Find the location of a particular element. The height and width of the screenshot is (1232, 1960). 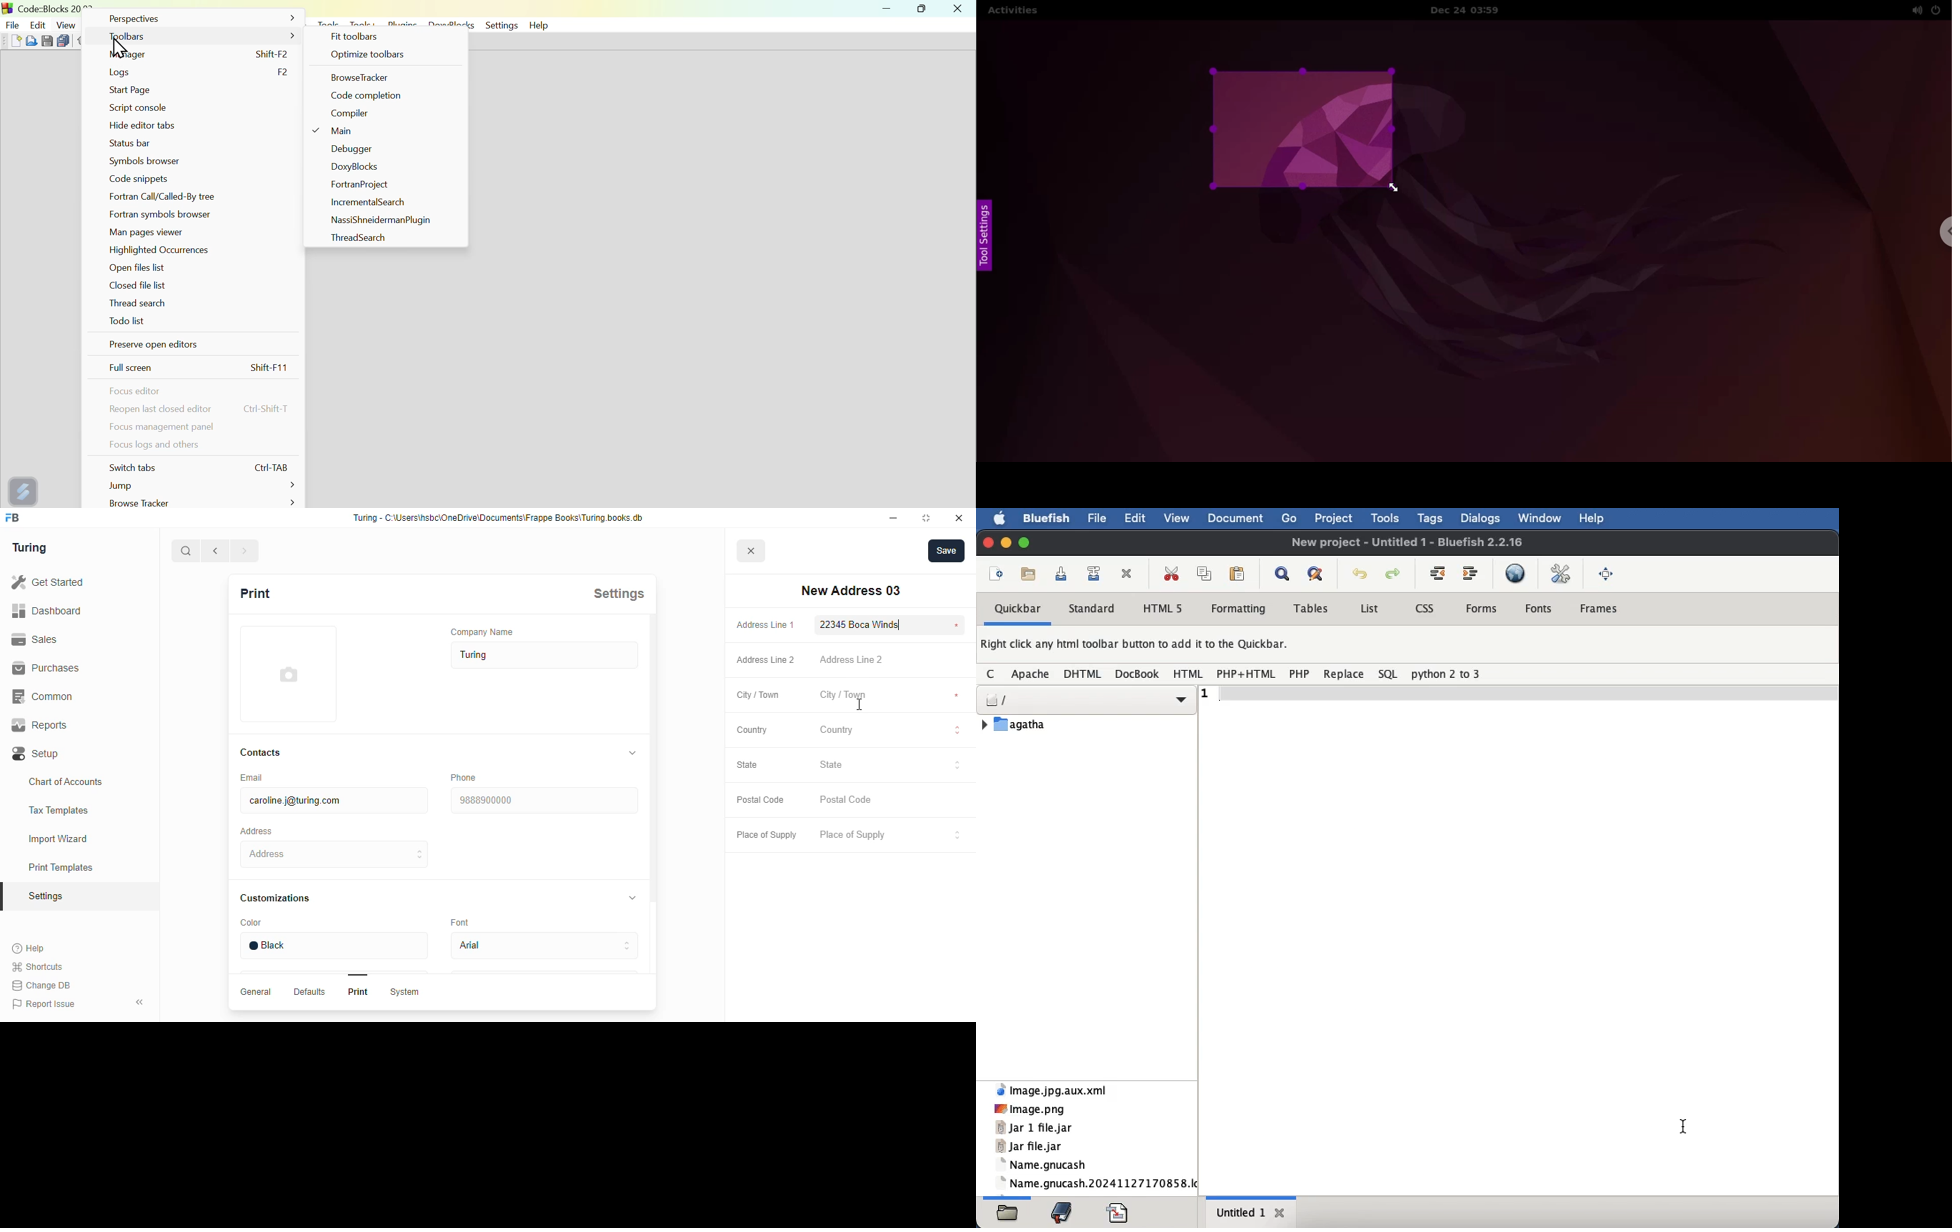

Focus logs and others is located at coordinates (152, 448).